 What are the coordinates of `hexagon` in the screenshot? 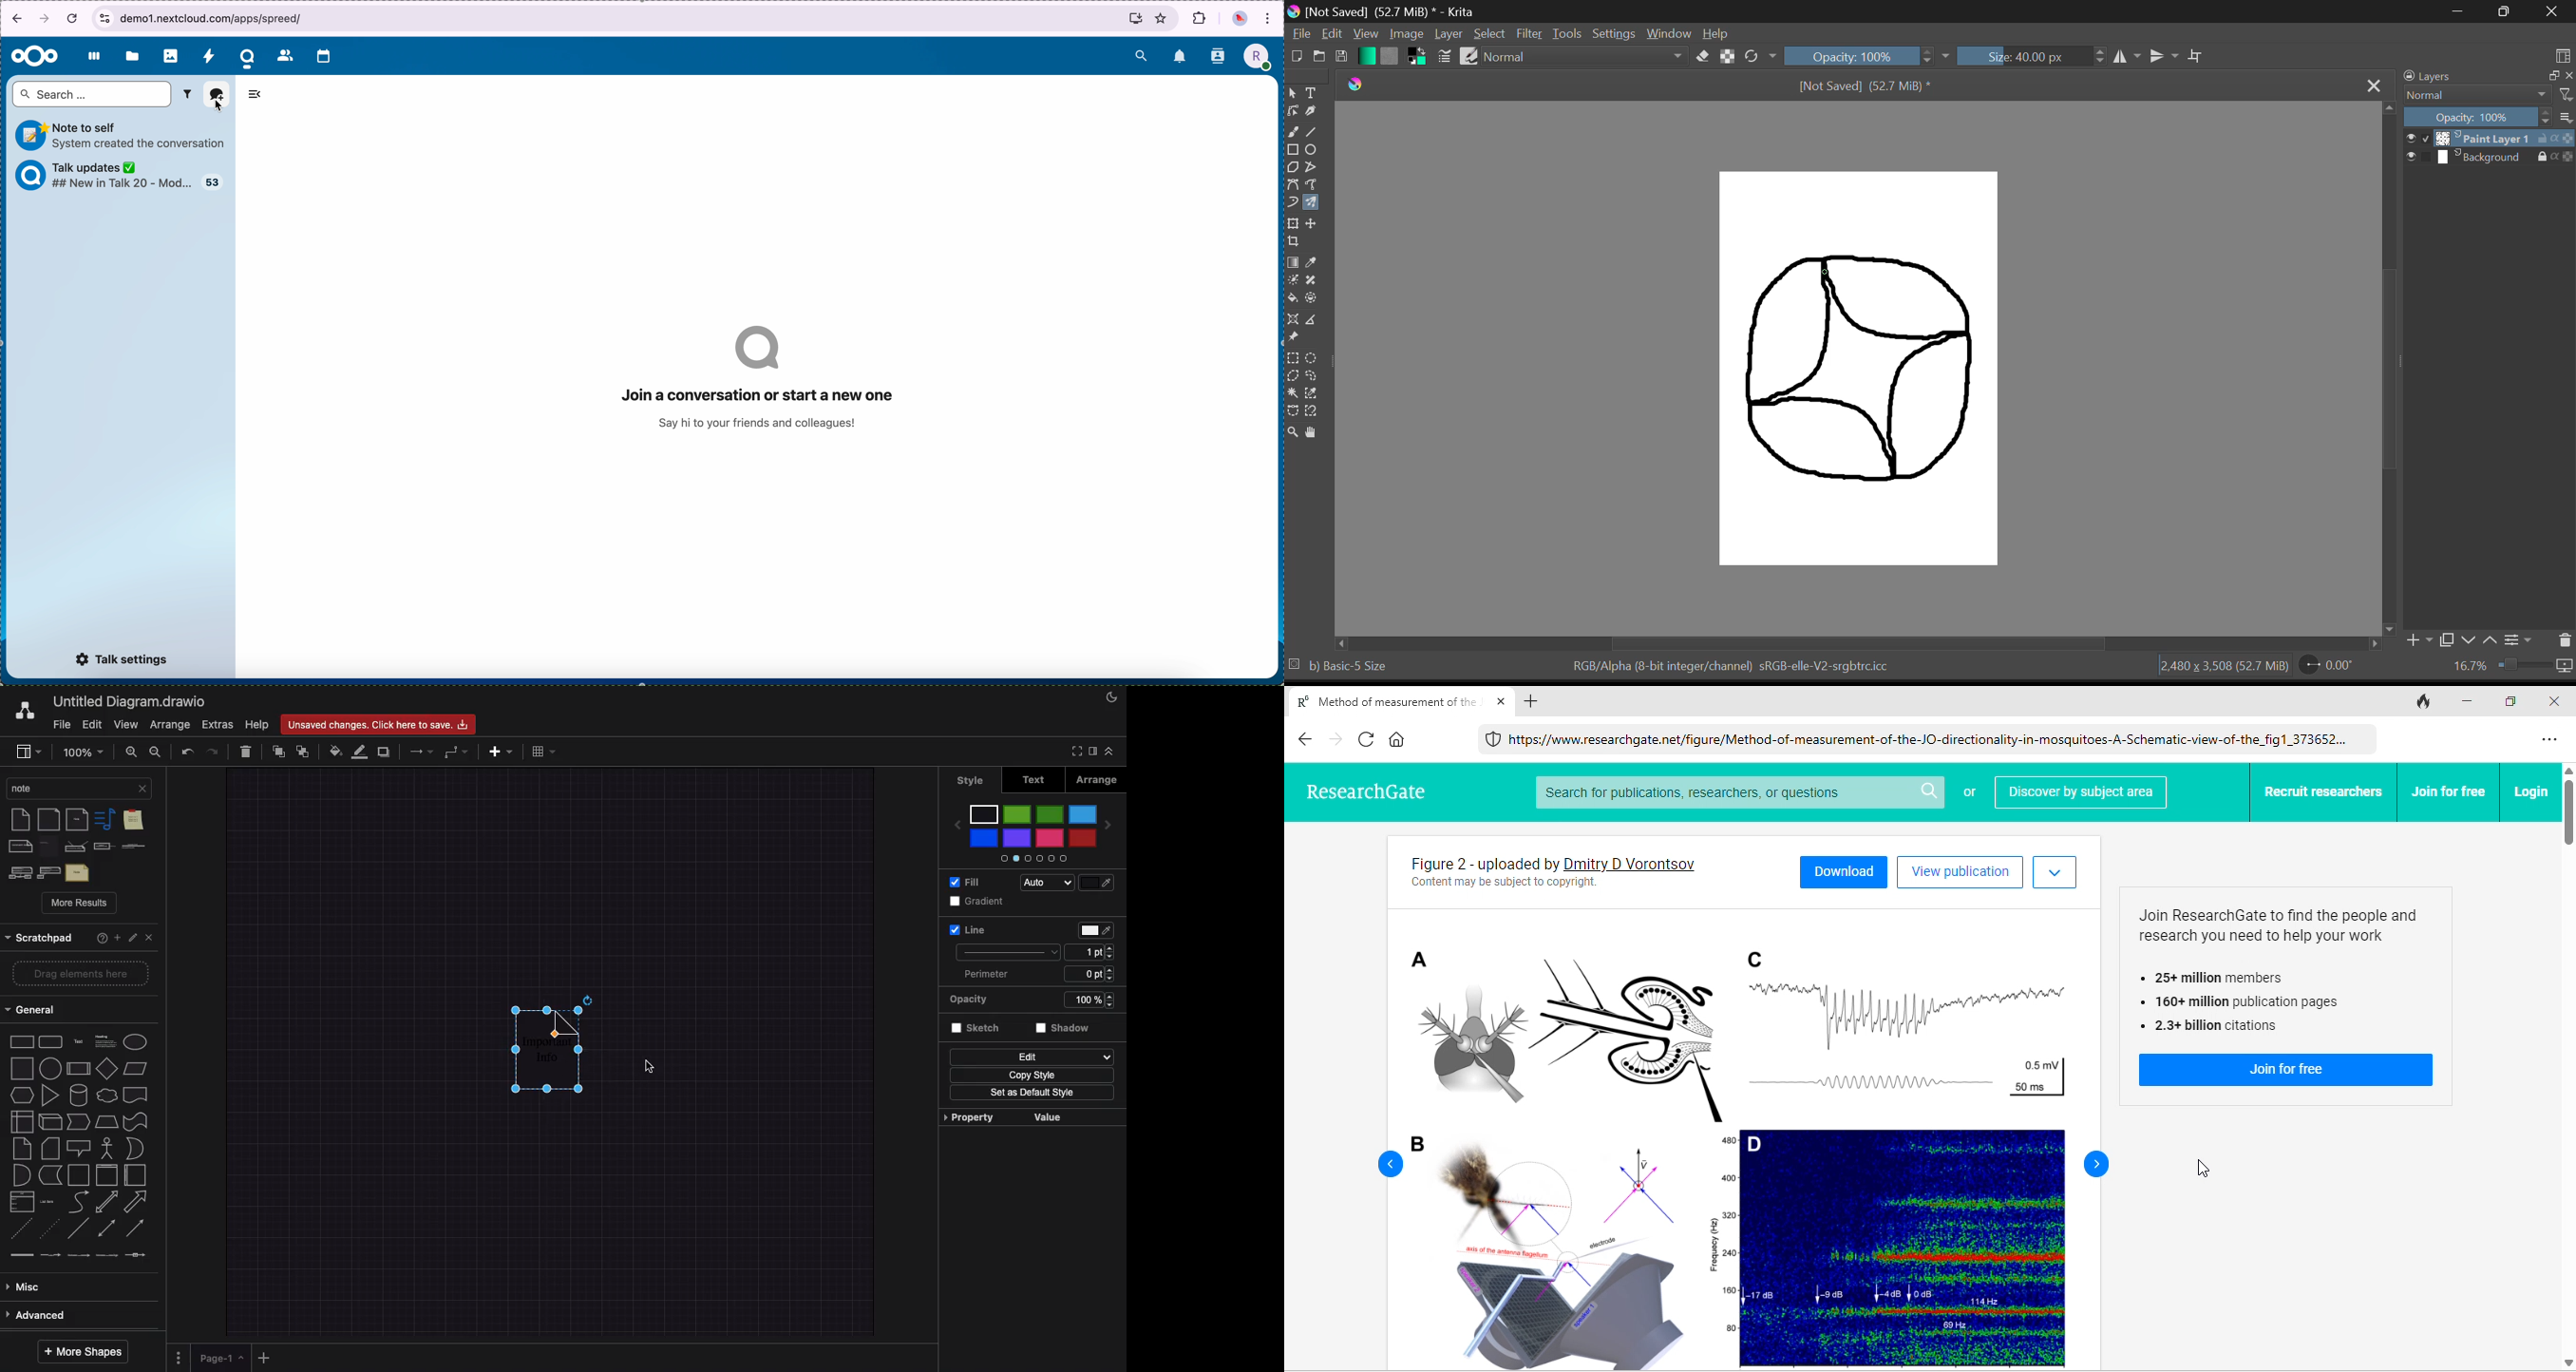 It's located at (22, 1096).